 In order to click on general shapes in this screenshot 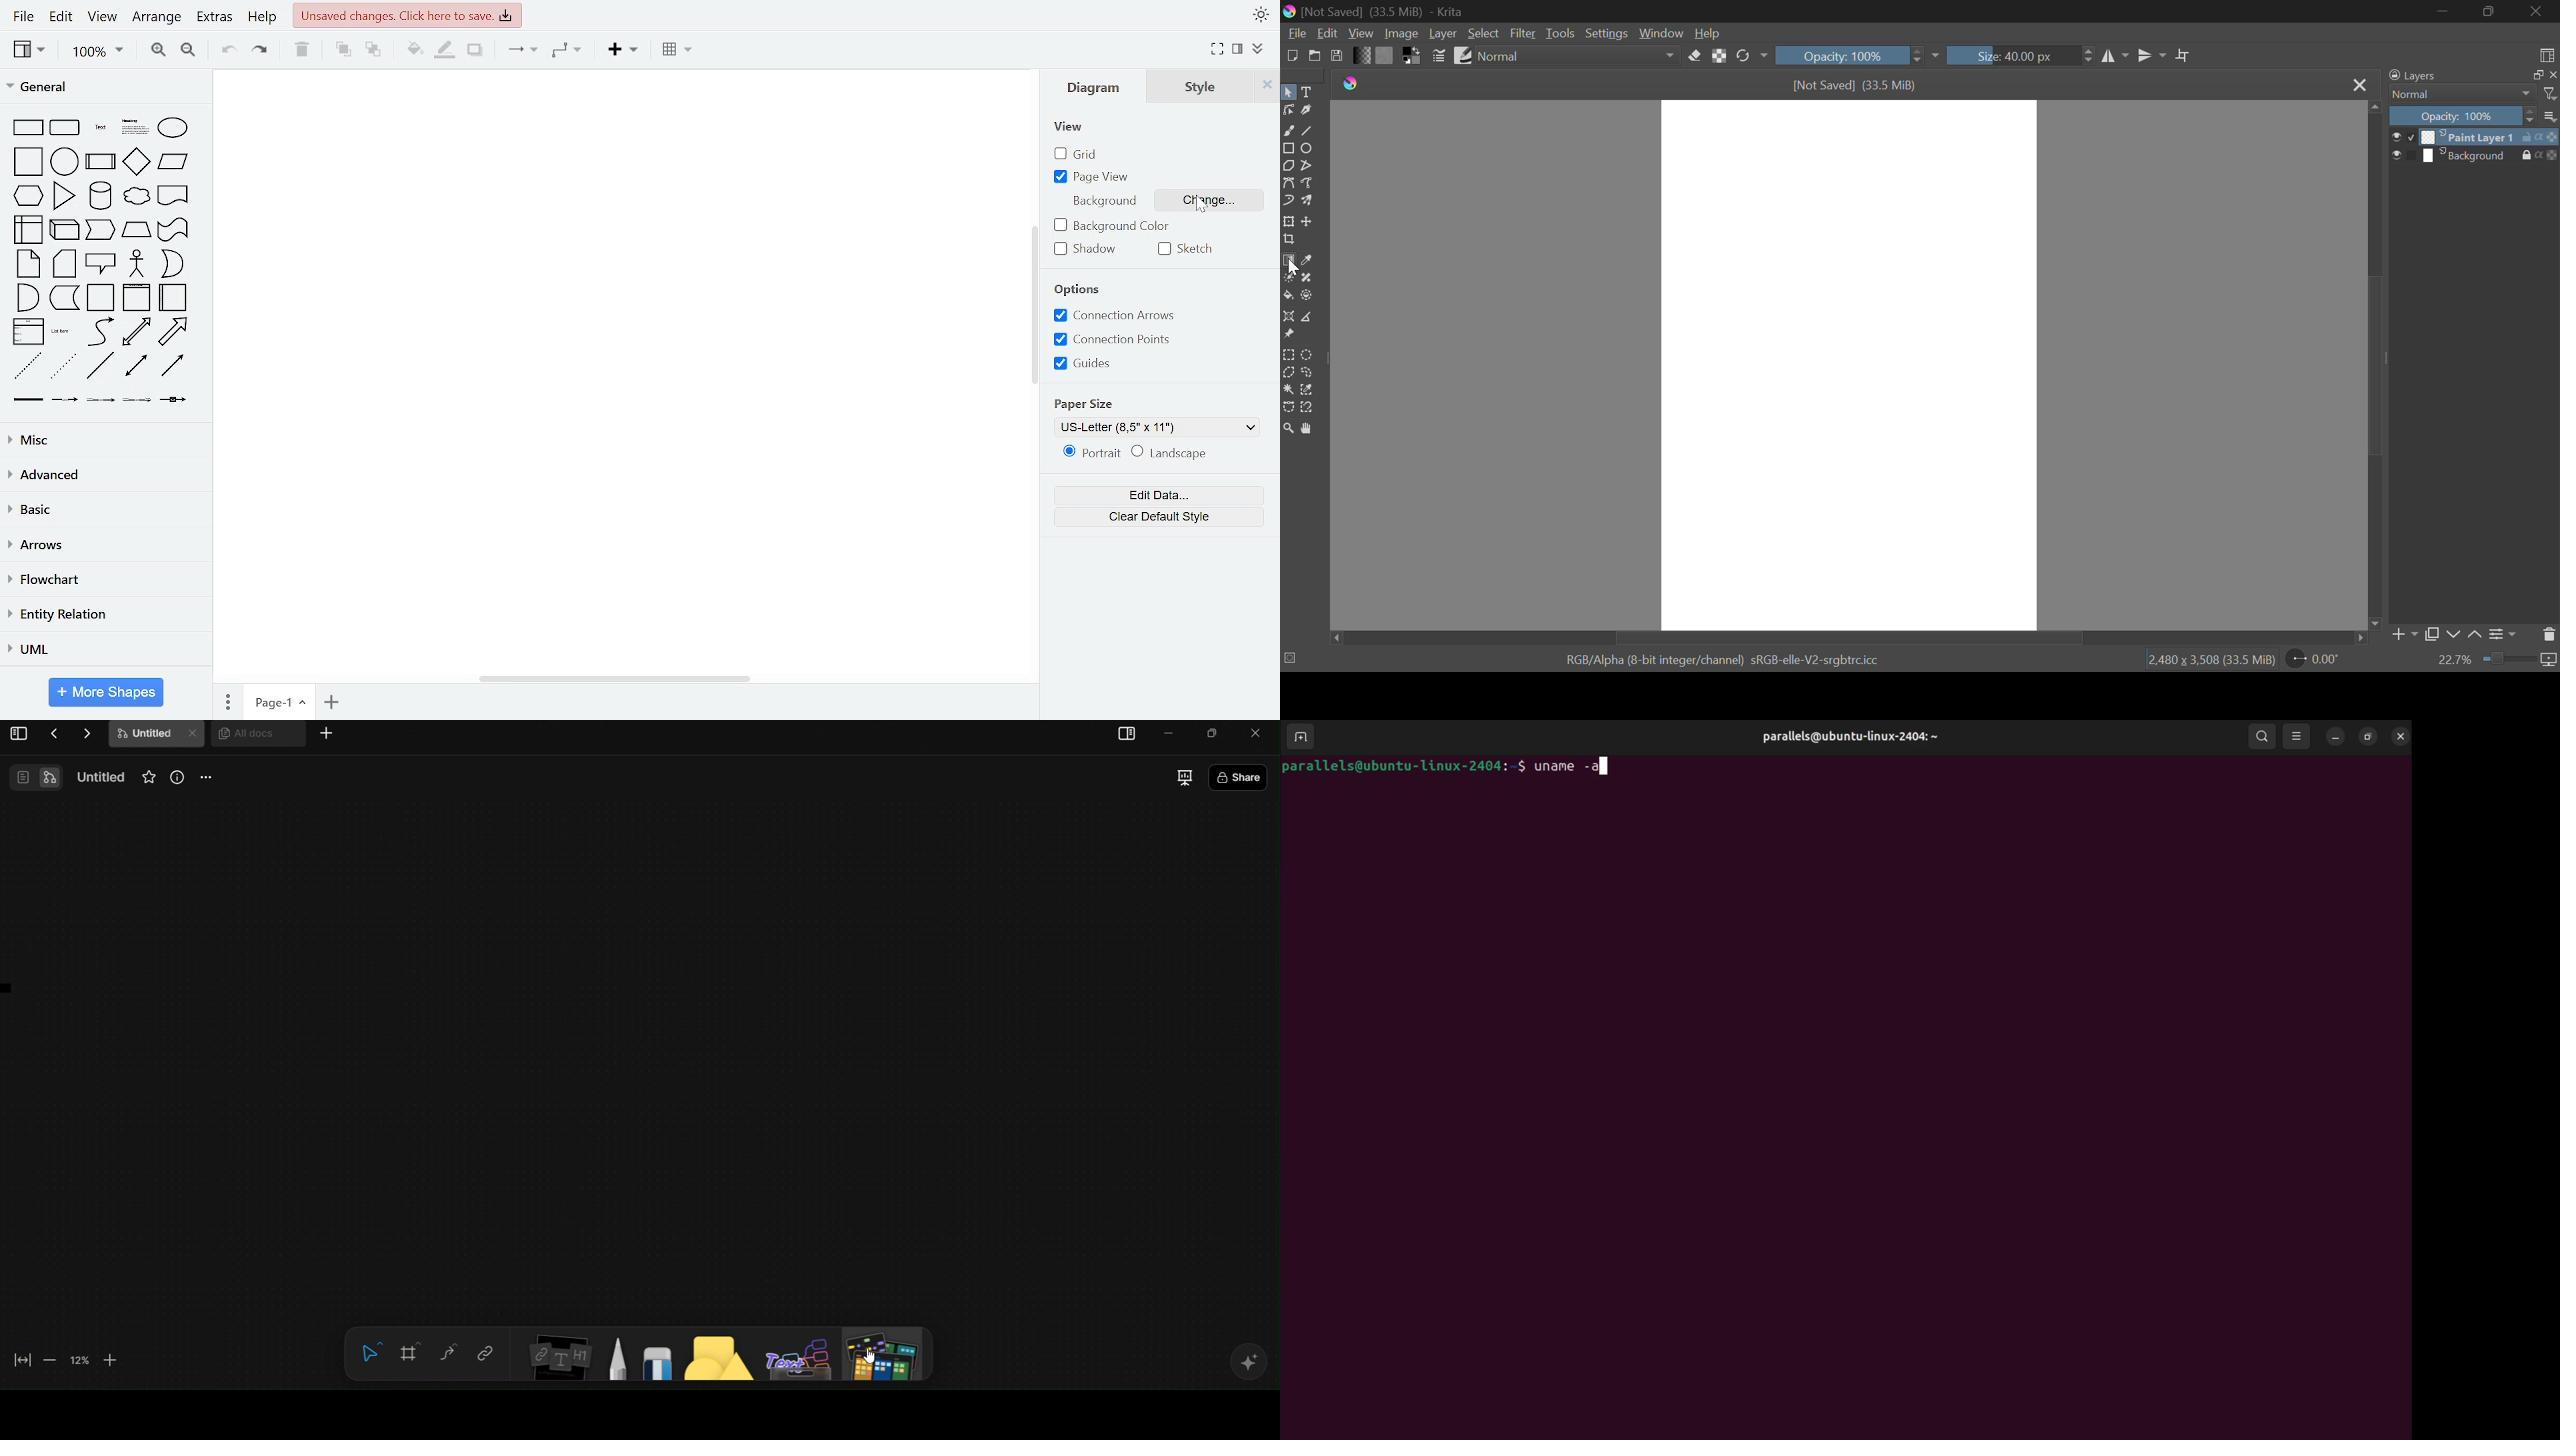, I will do `click(133, 365)`.